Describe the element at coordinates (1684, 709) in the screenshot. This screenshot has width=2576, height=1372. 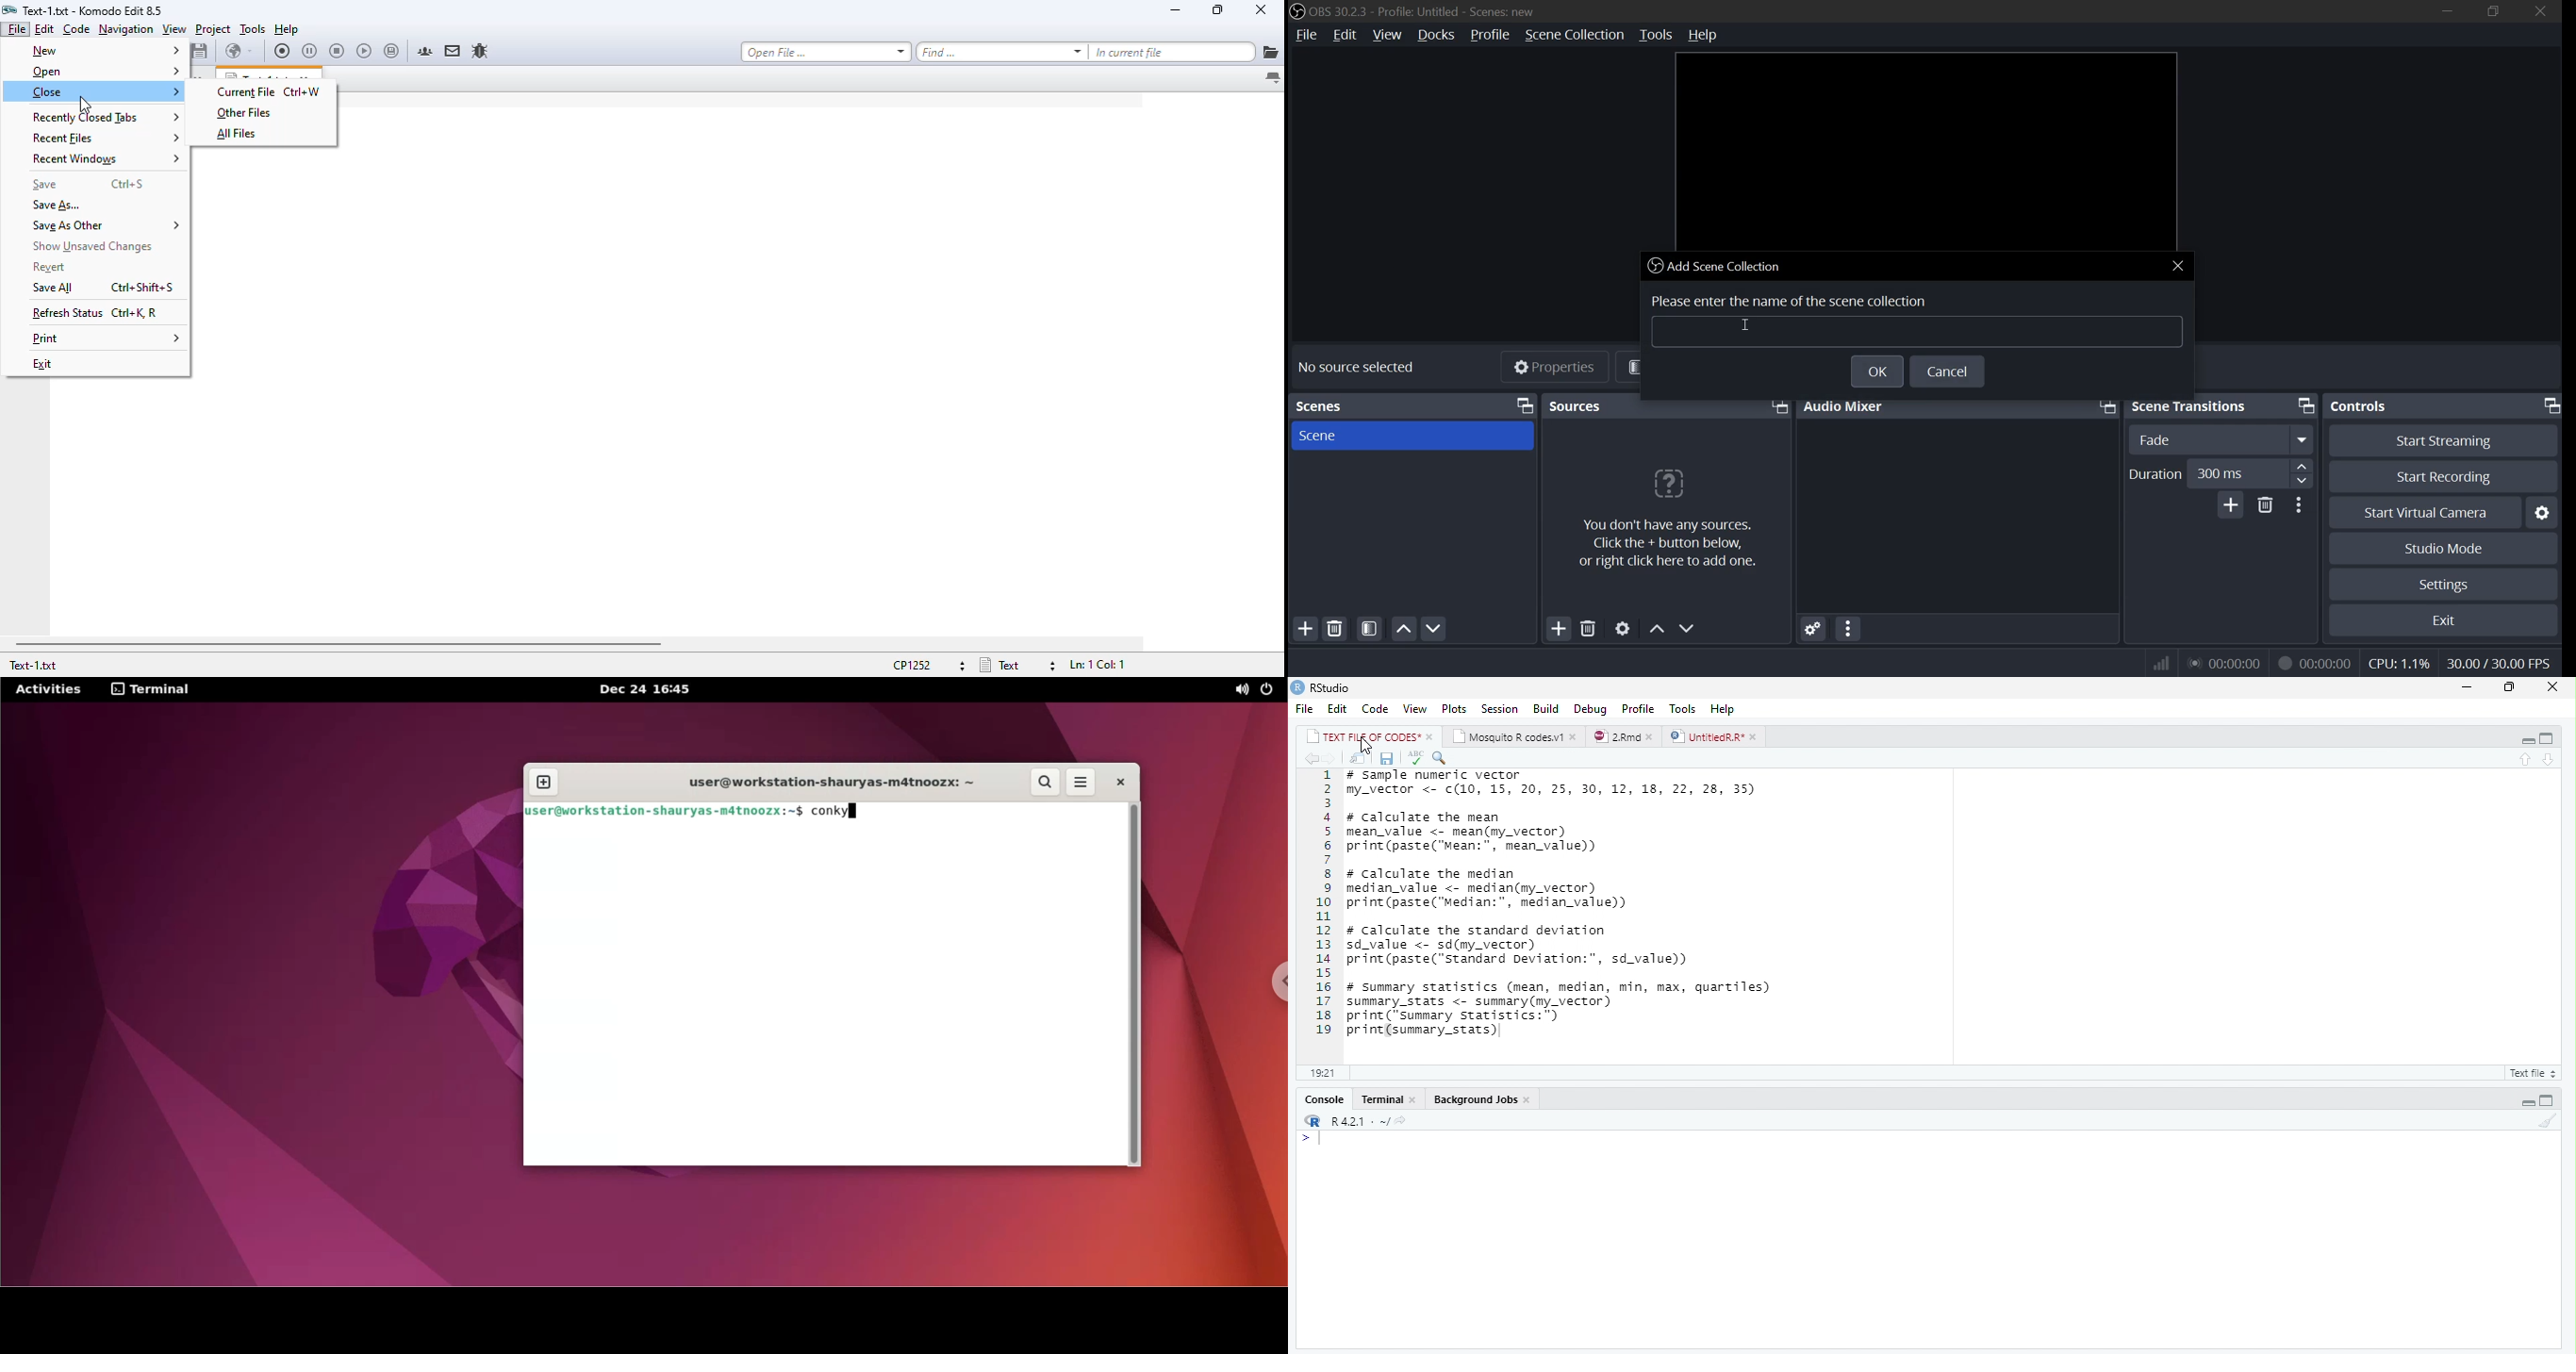
I see `tools` at that location.